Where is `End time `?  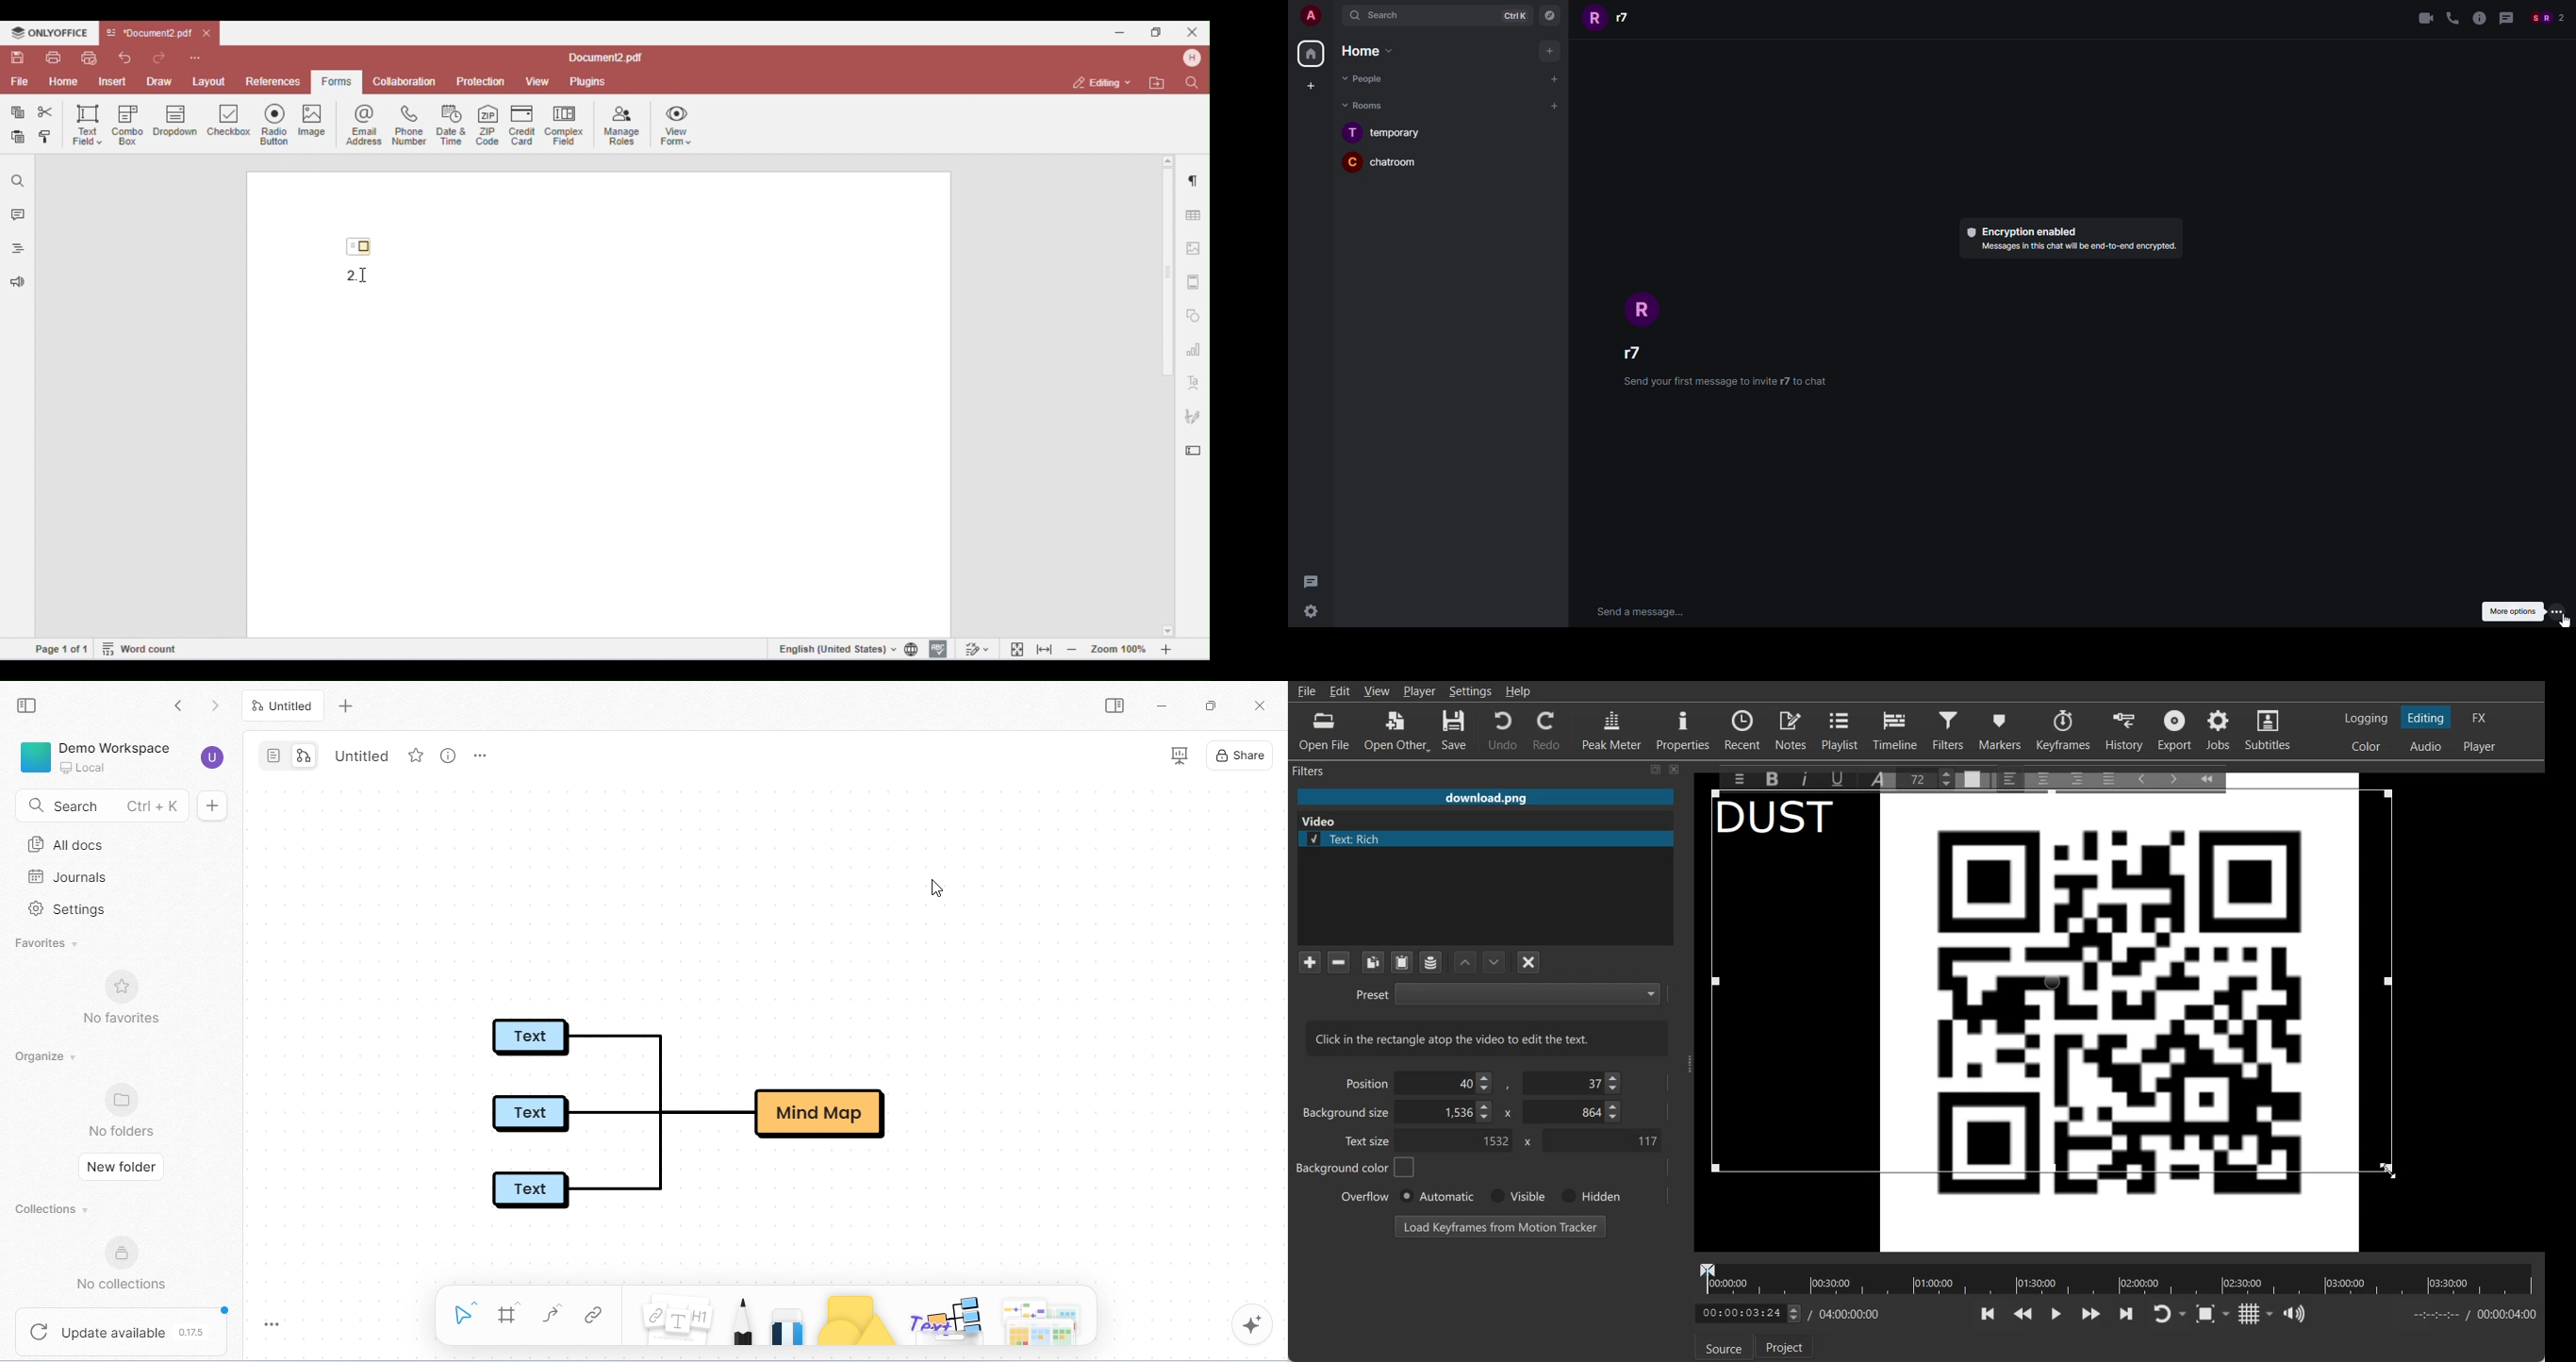
End time  is located at coordinates (2471, 1314).